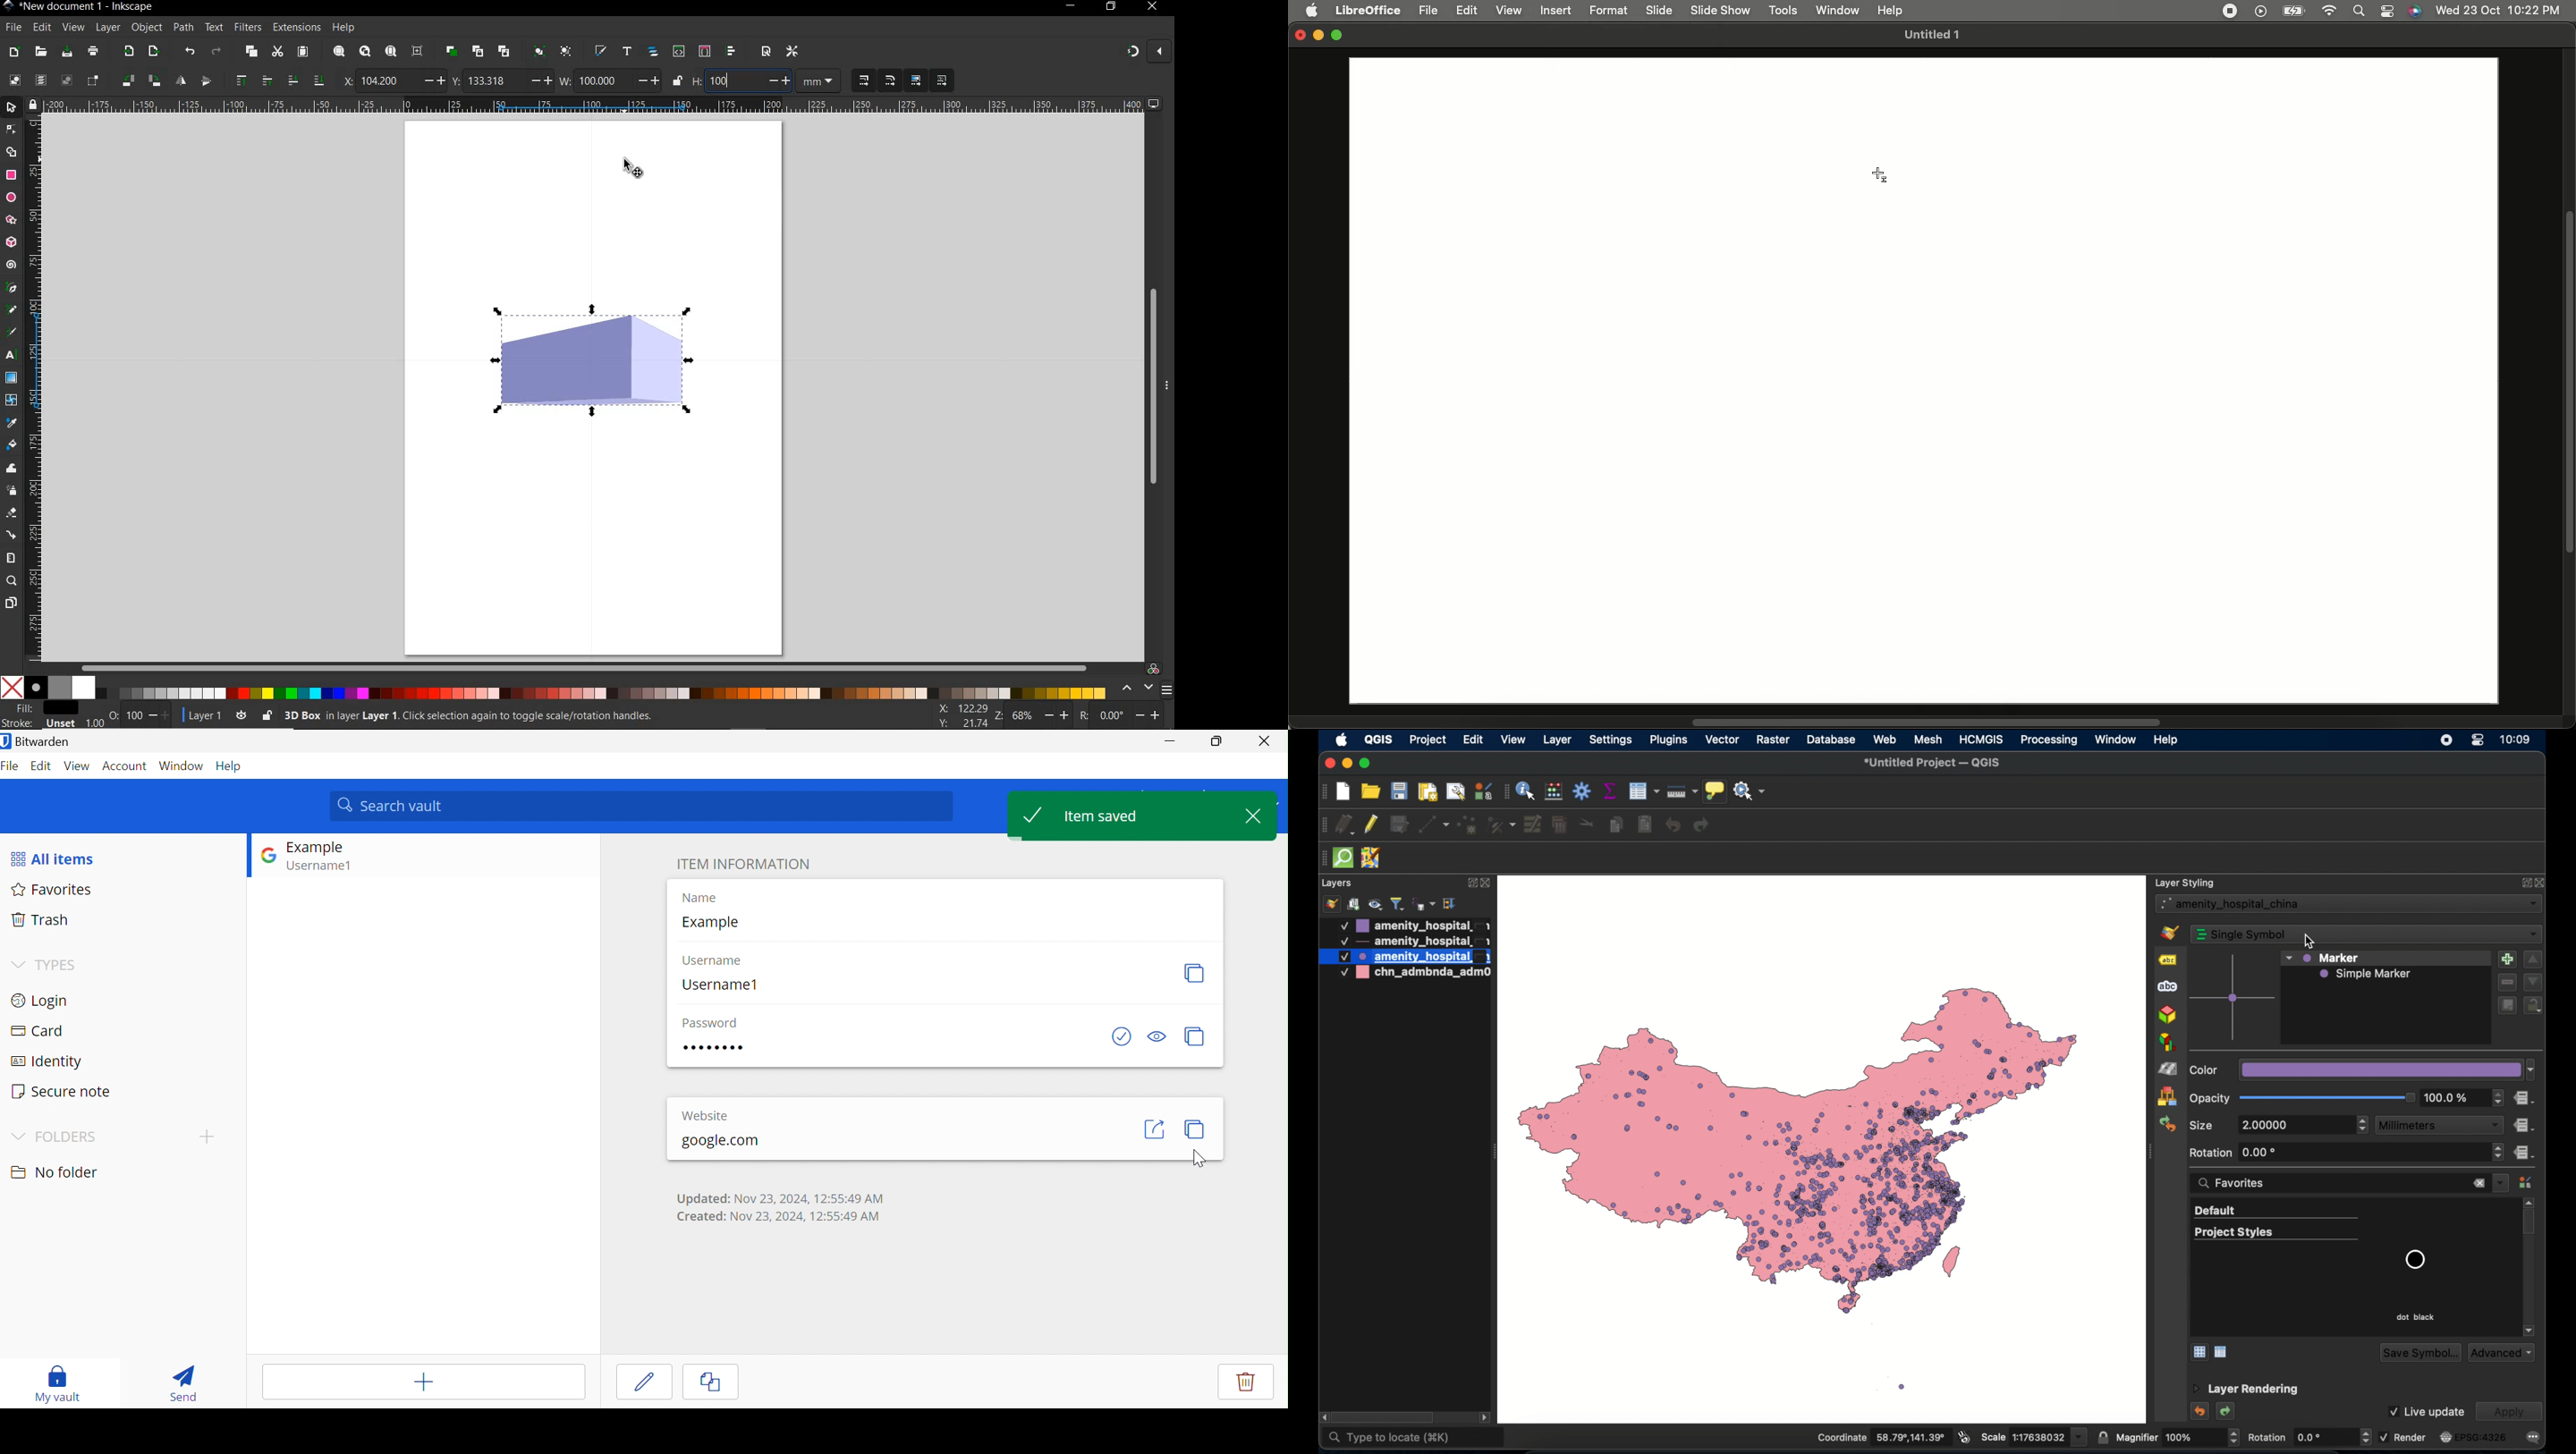  I want to click on Maximize, so click(1340, 37).